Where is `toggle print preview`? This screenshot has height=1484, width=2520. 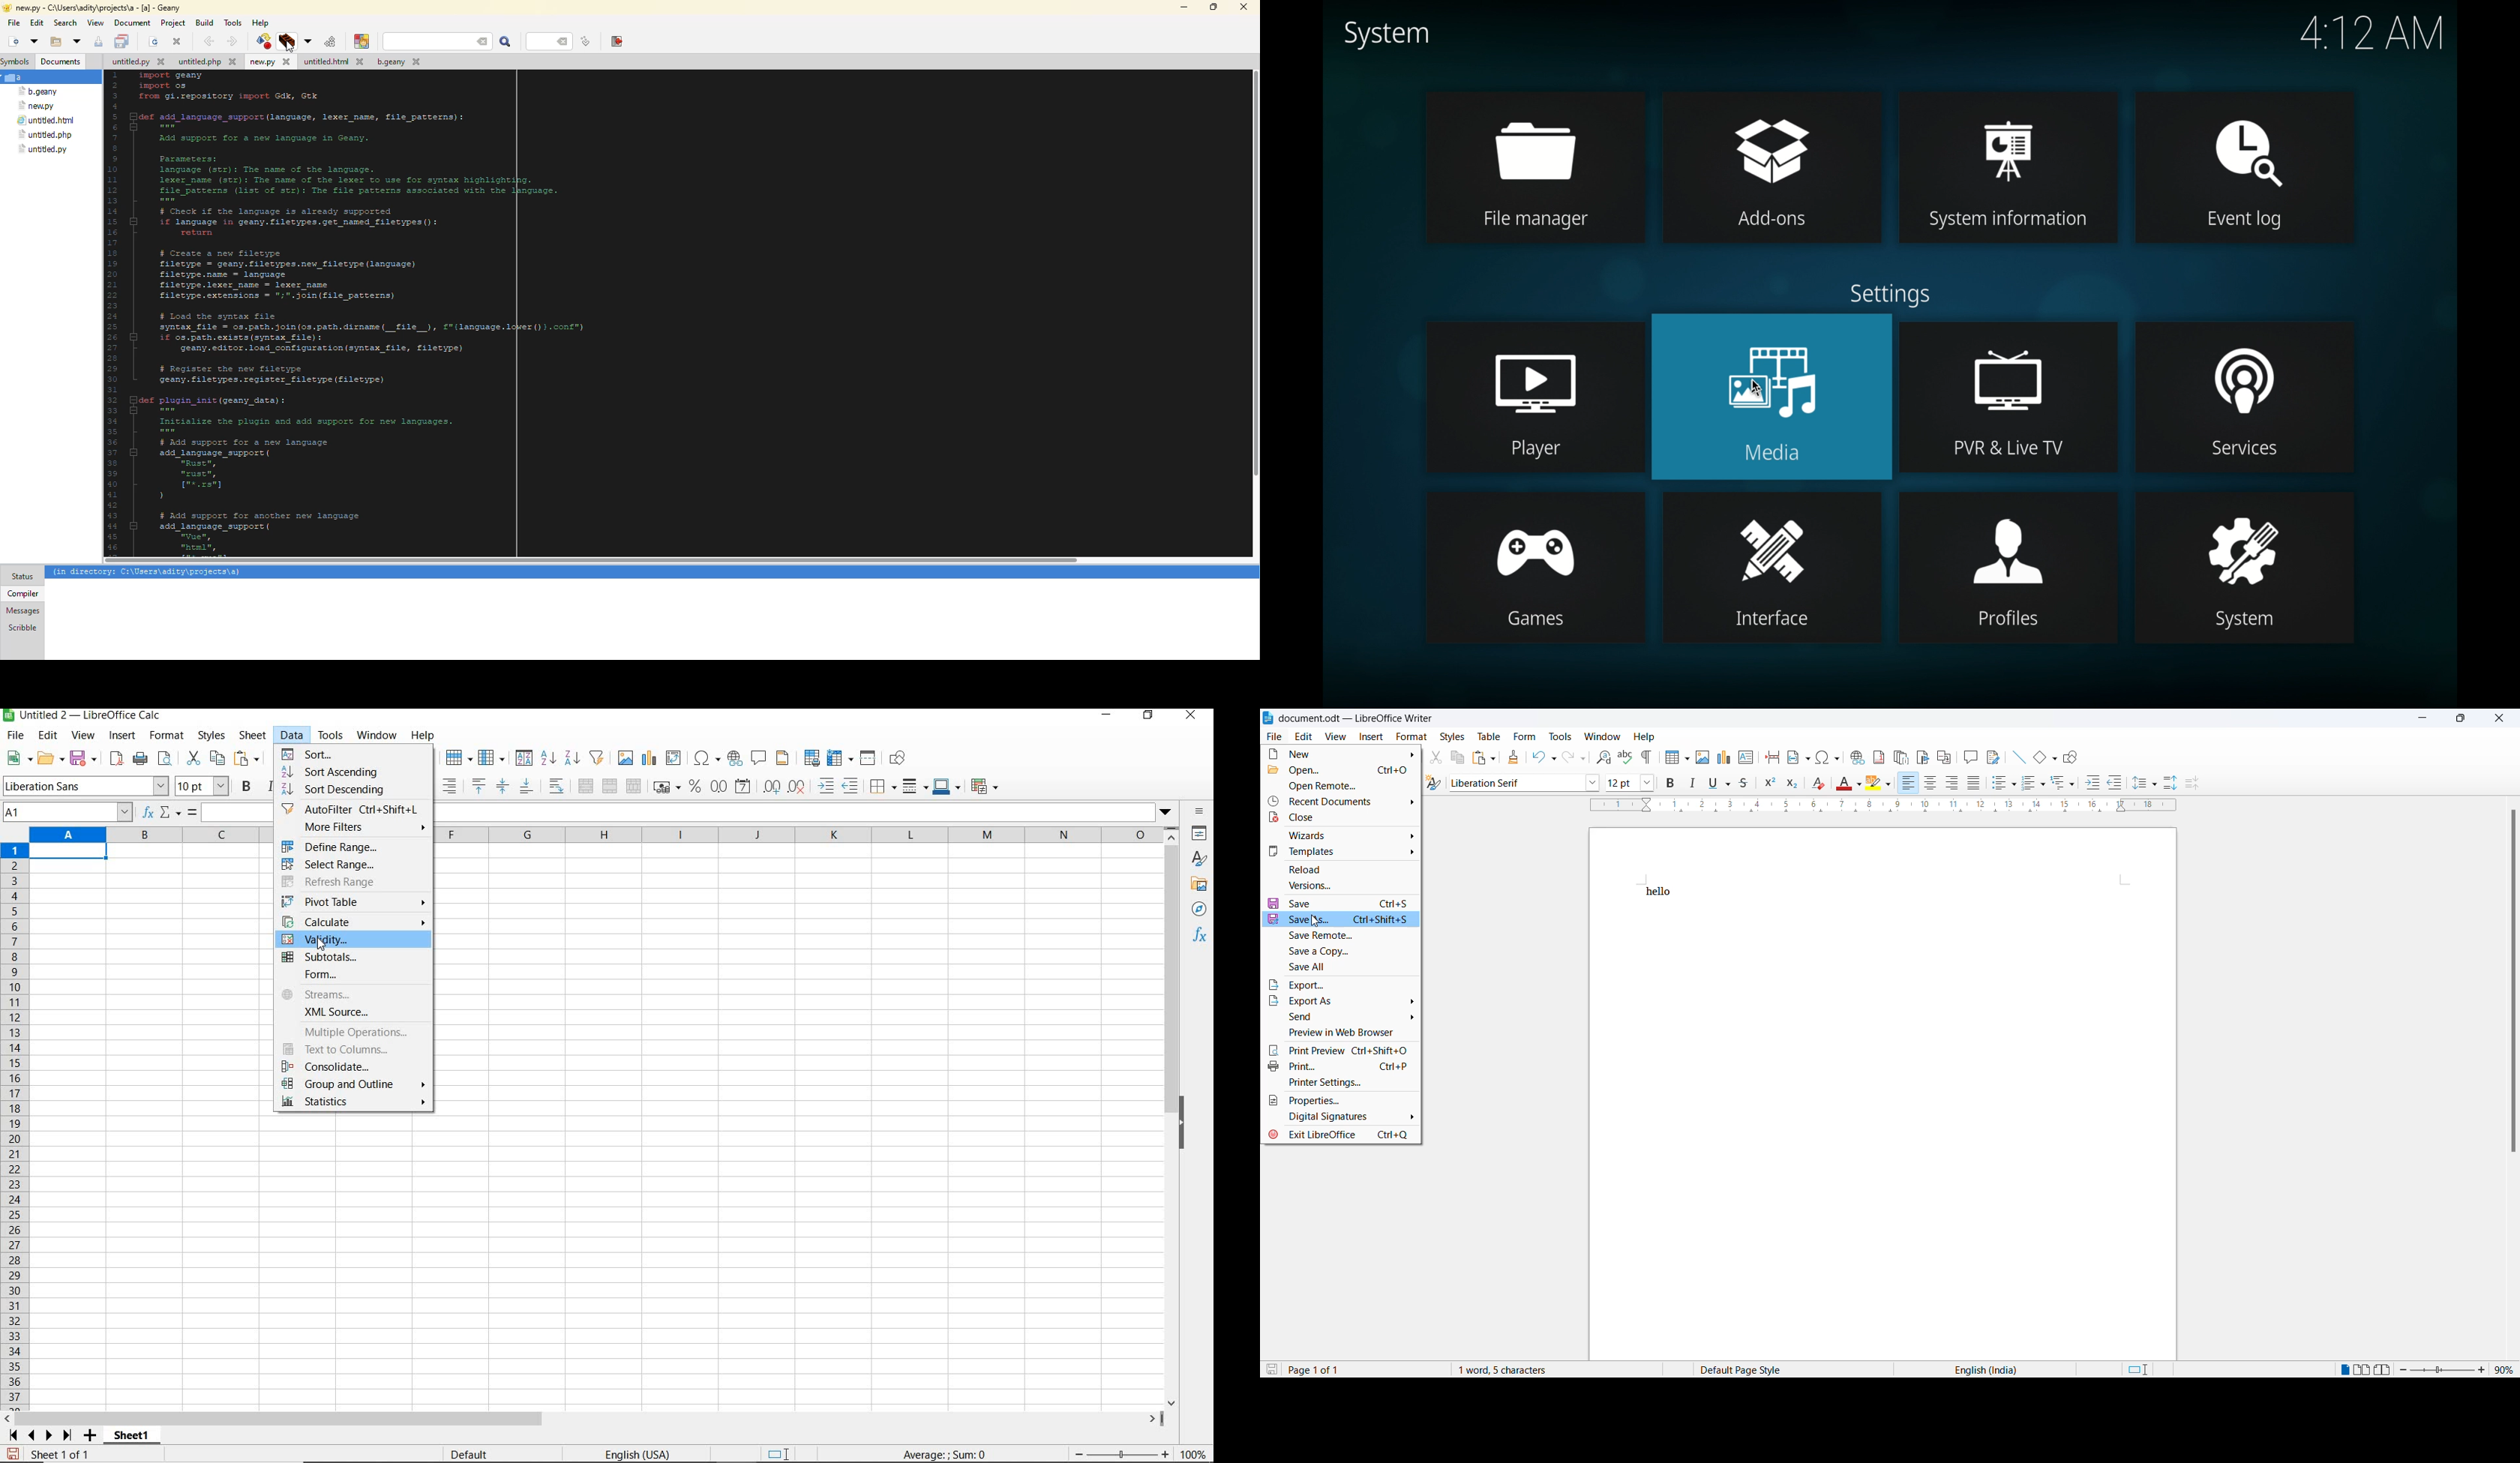 toggle print preview is located at coordinates (167, 760).